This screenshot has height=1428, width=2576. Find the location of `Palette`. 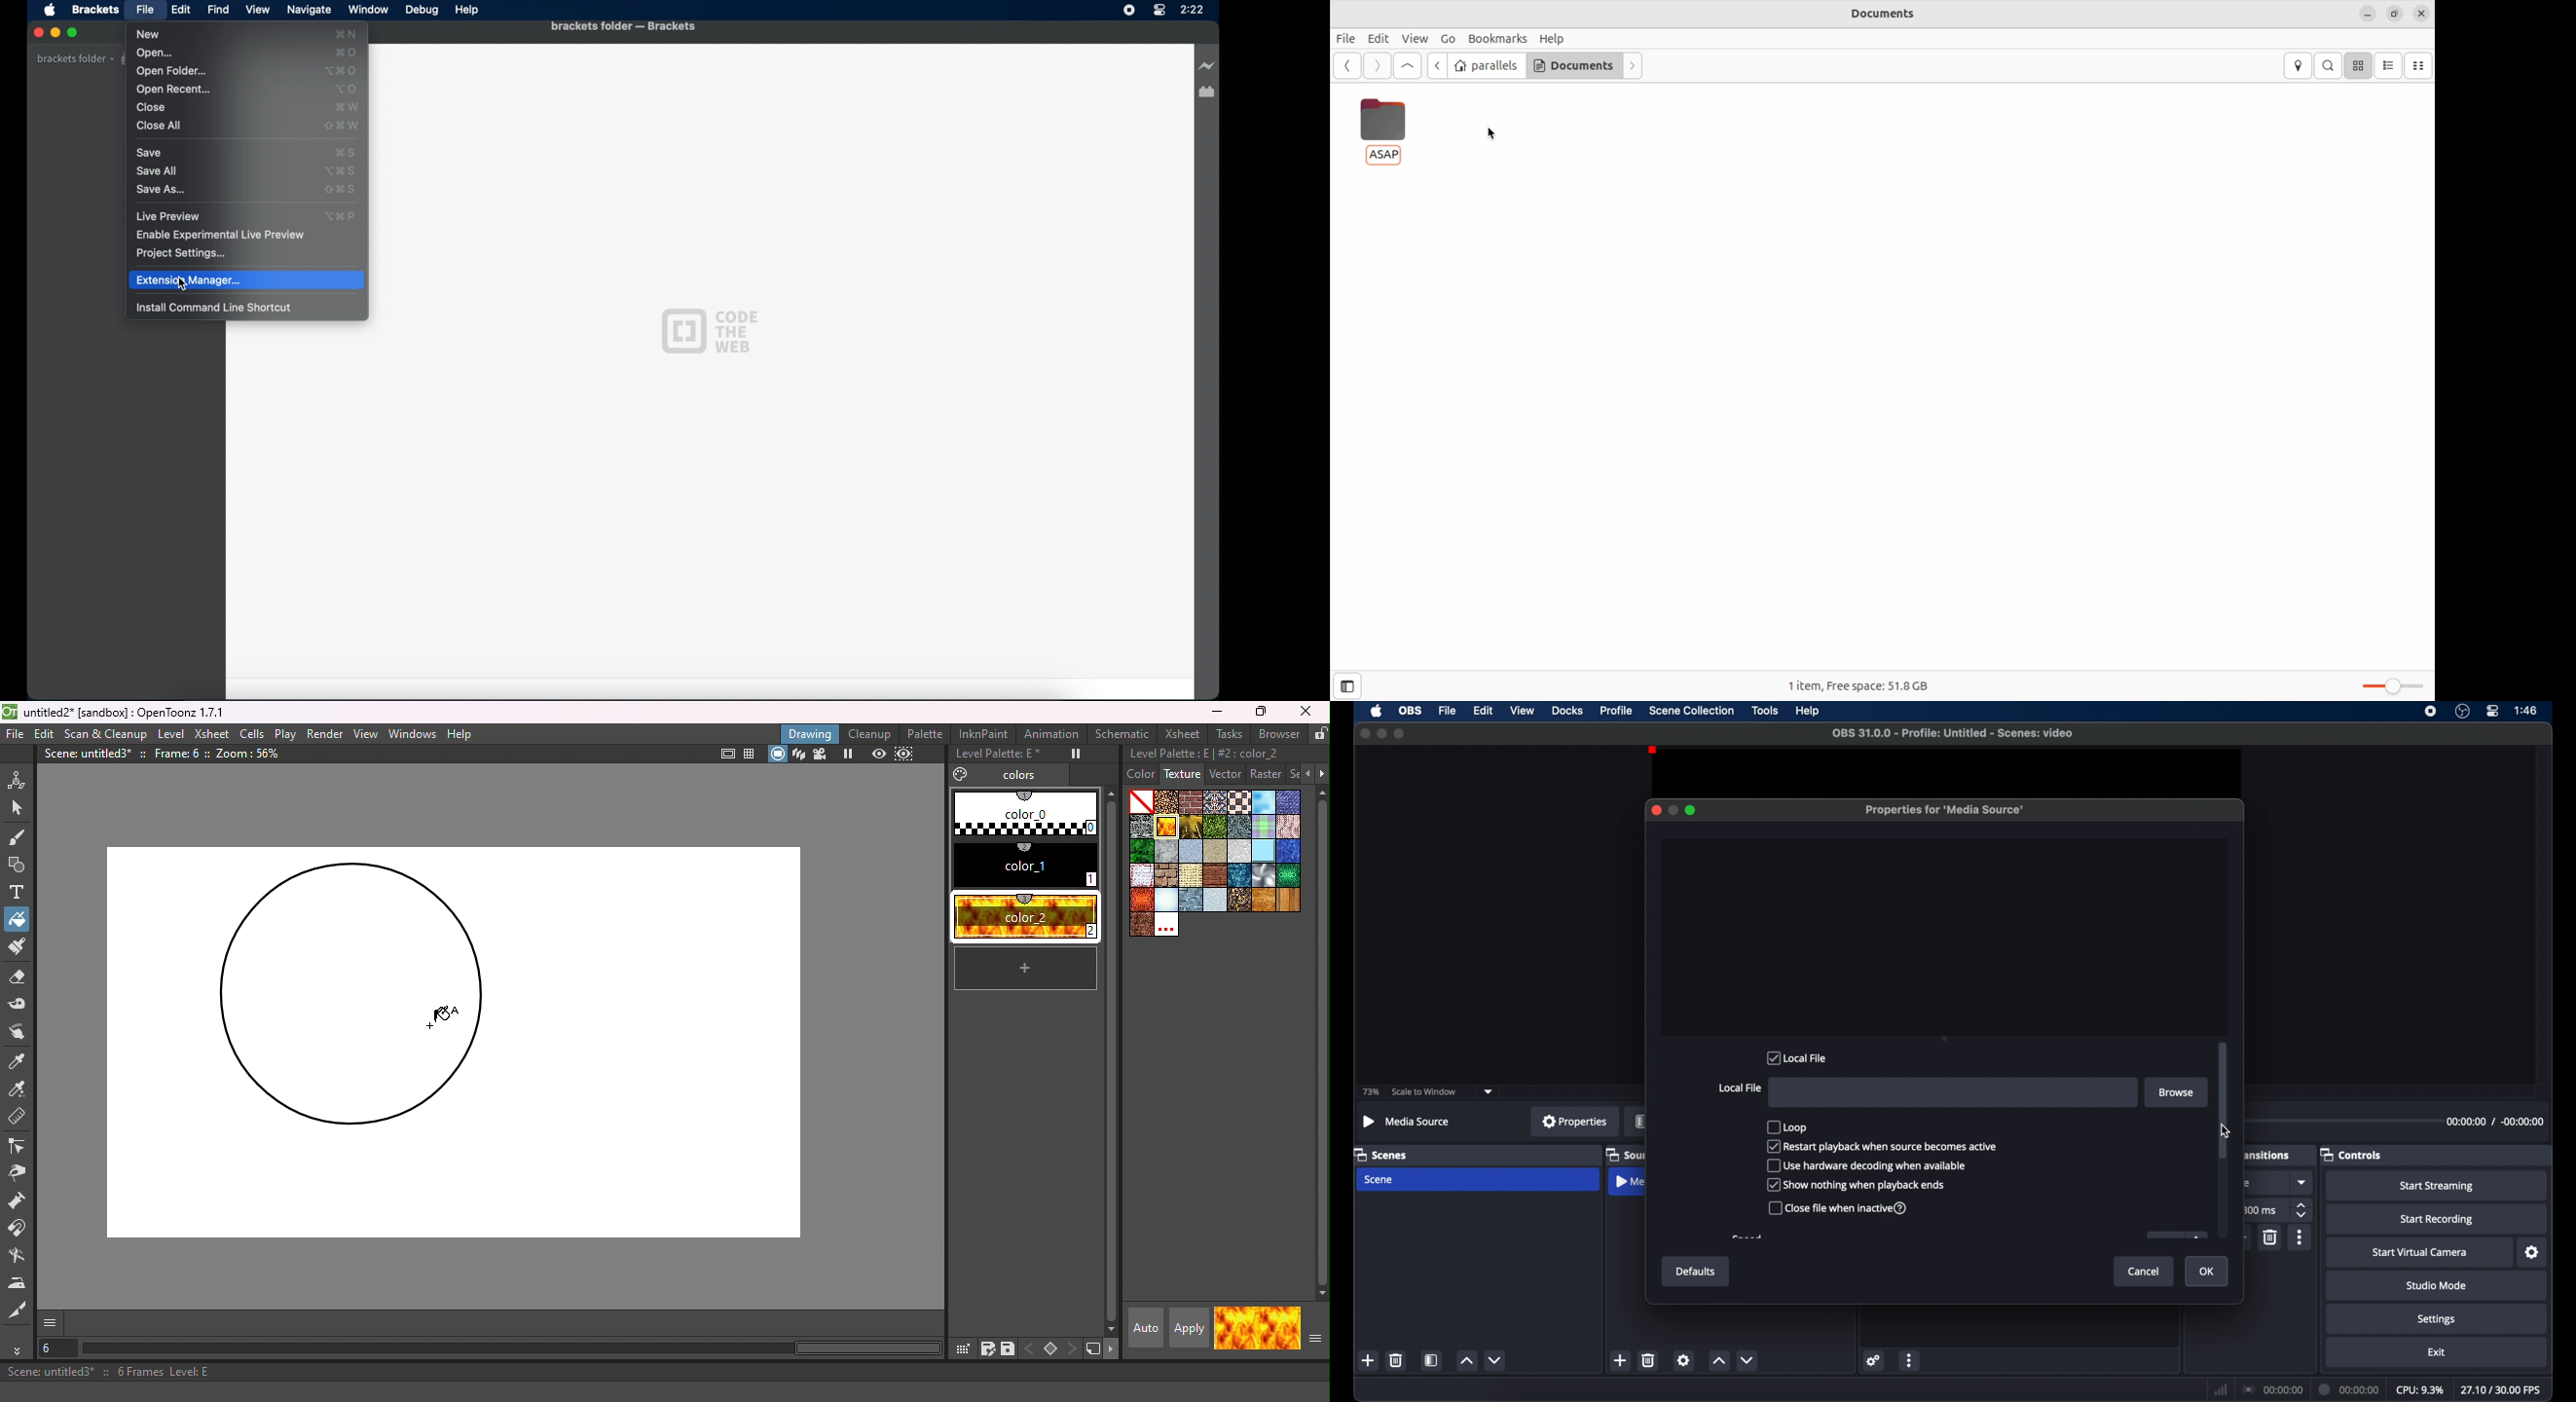

Palette is located at coordinates (927, 732).